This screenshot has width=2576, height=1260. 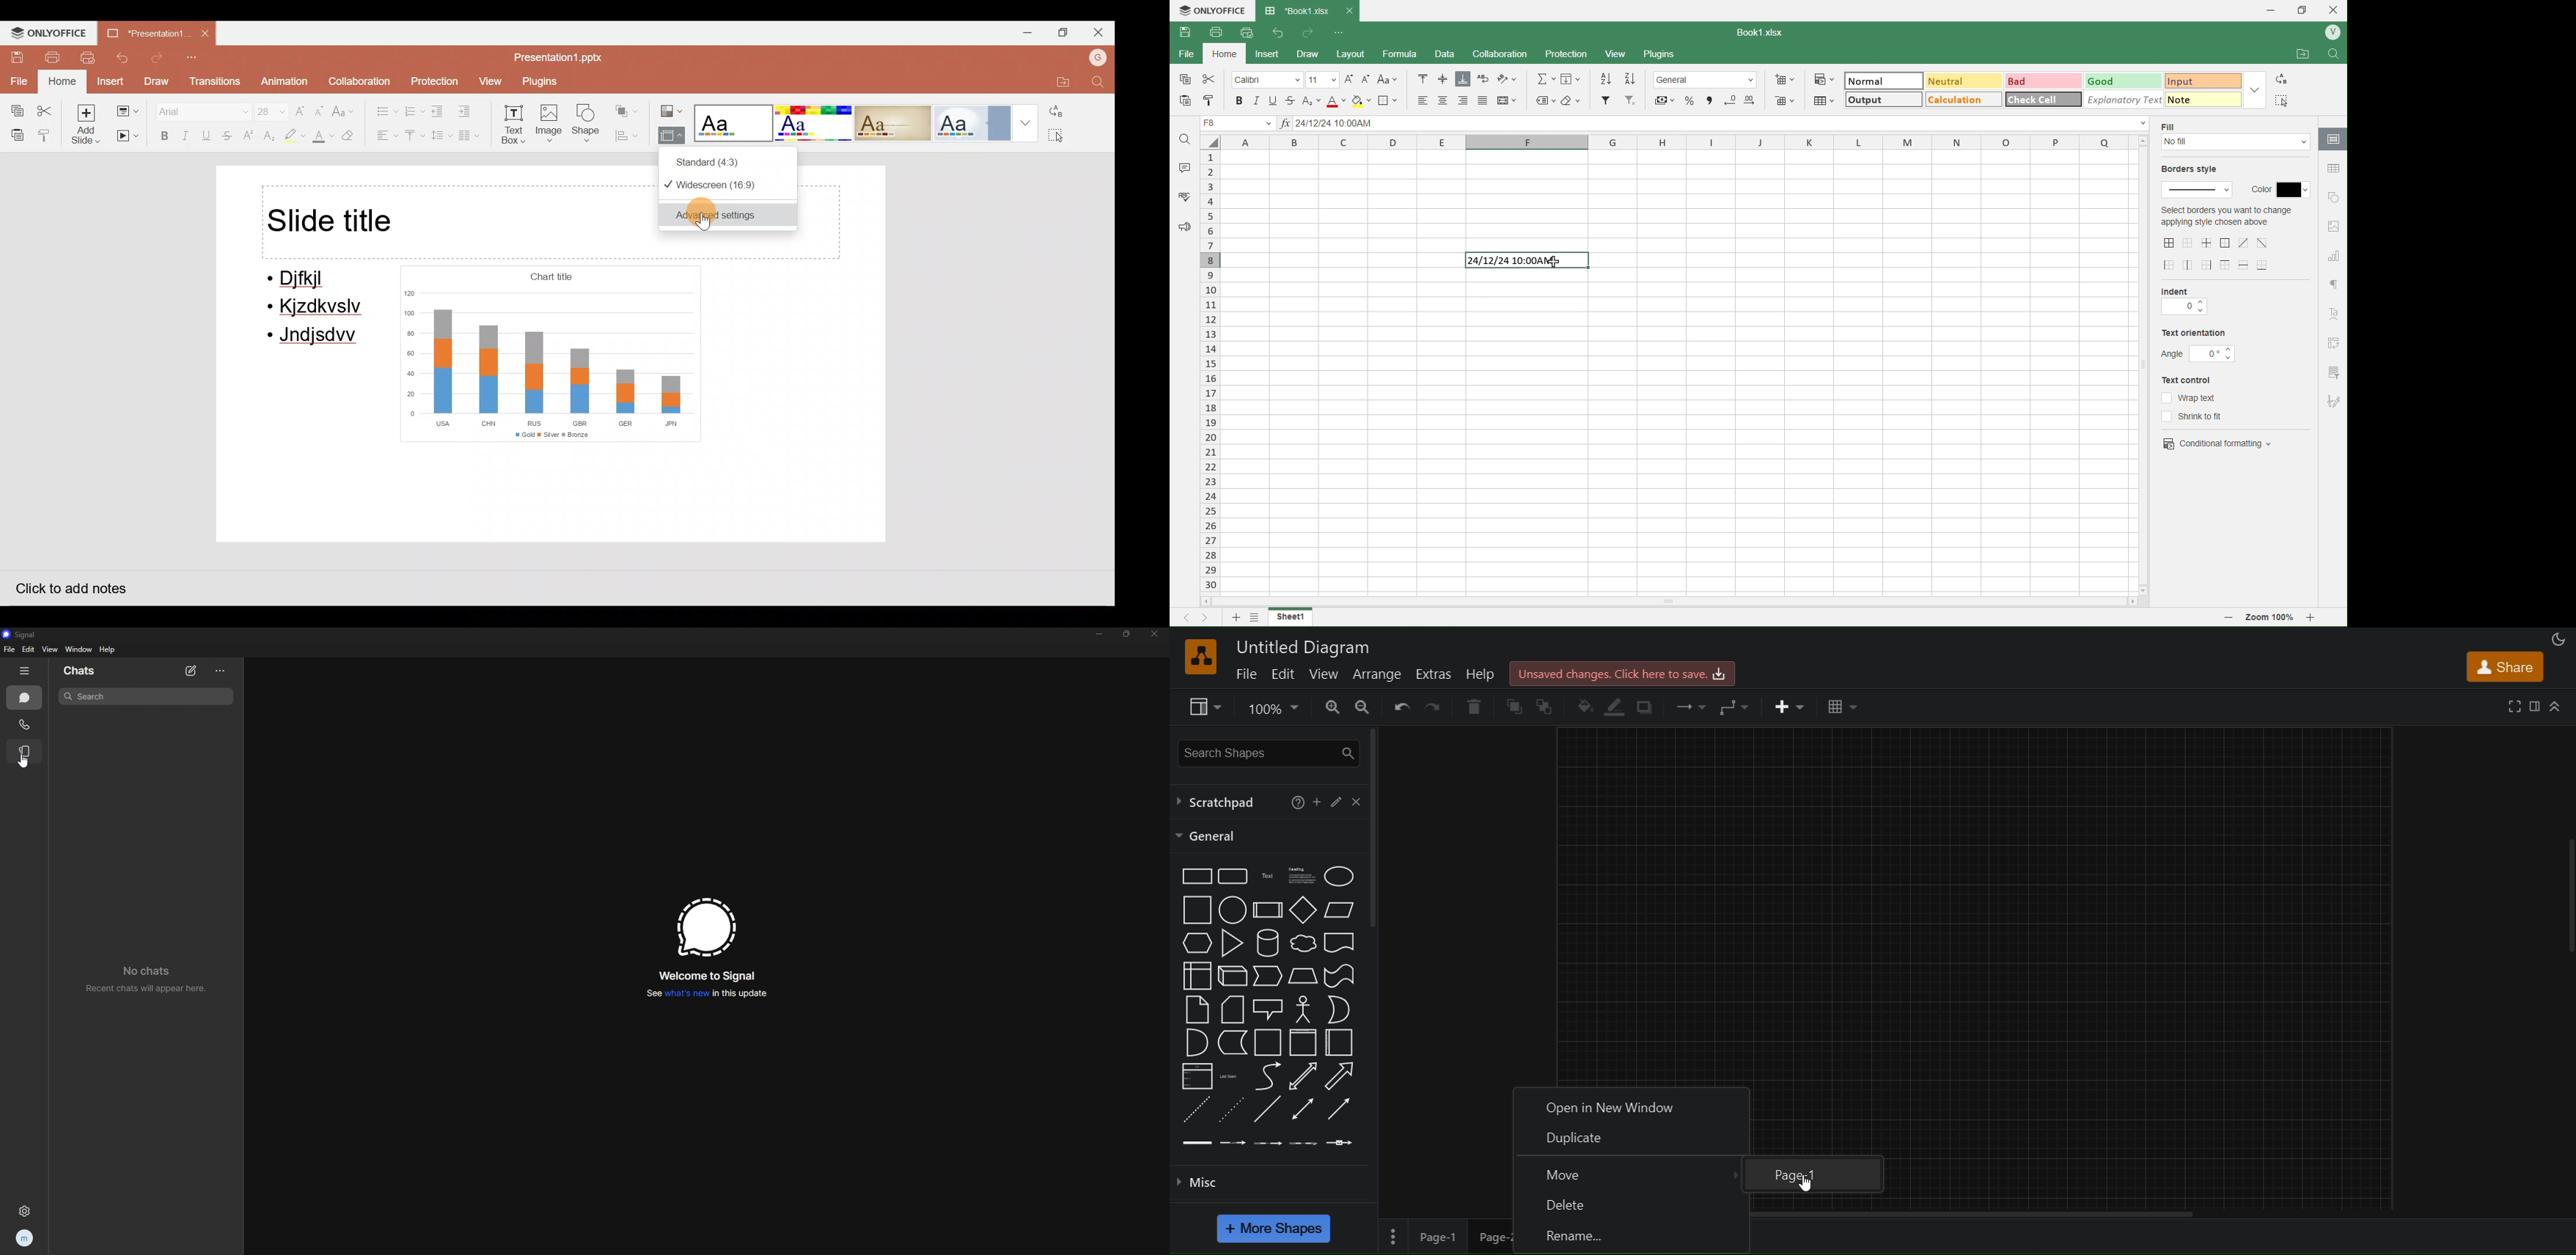 What do you see at coordinates (209, 135) in the screenshot?
I see `Underline` at bounding box center [209, 135].